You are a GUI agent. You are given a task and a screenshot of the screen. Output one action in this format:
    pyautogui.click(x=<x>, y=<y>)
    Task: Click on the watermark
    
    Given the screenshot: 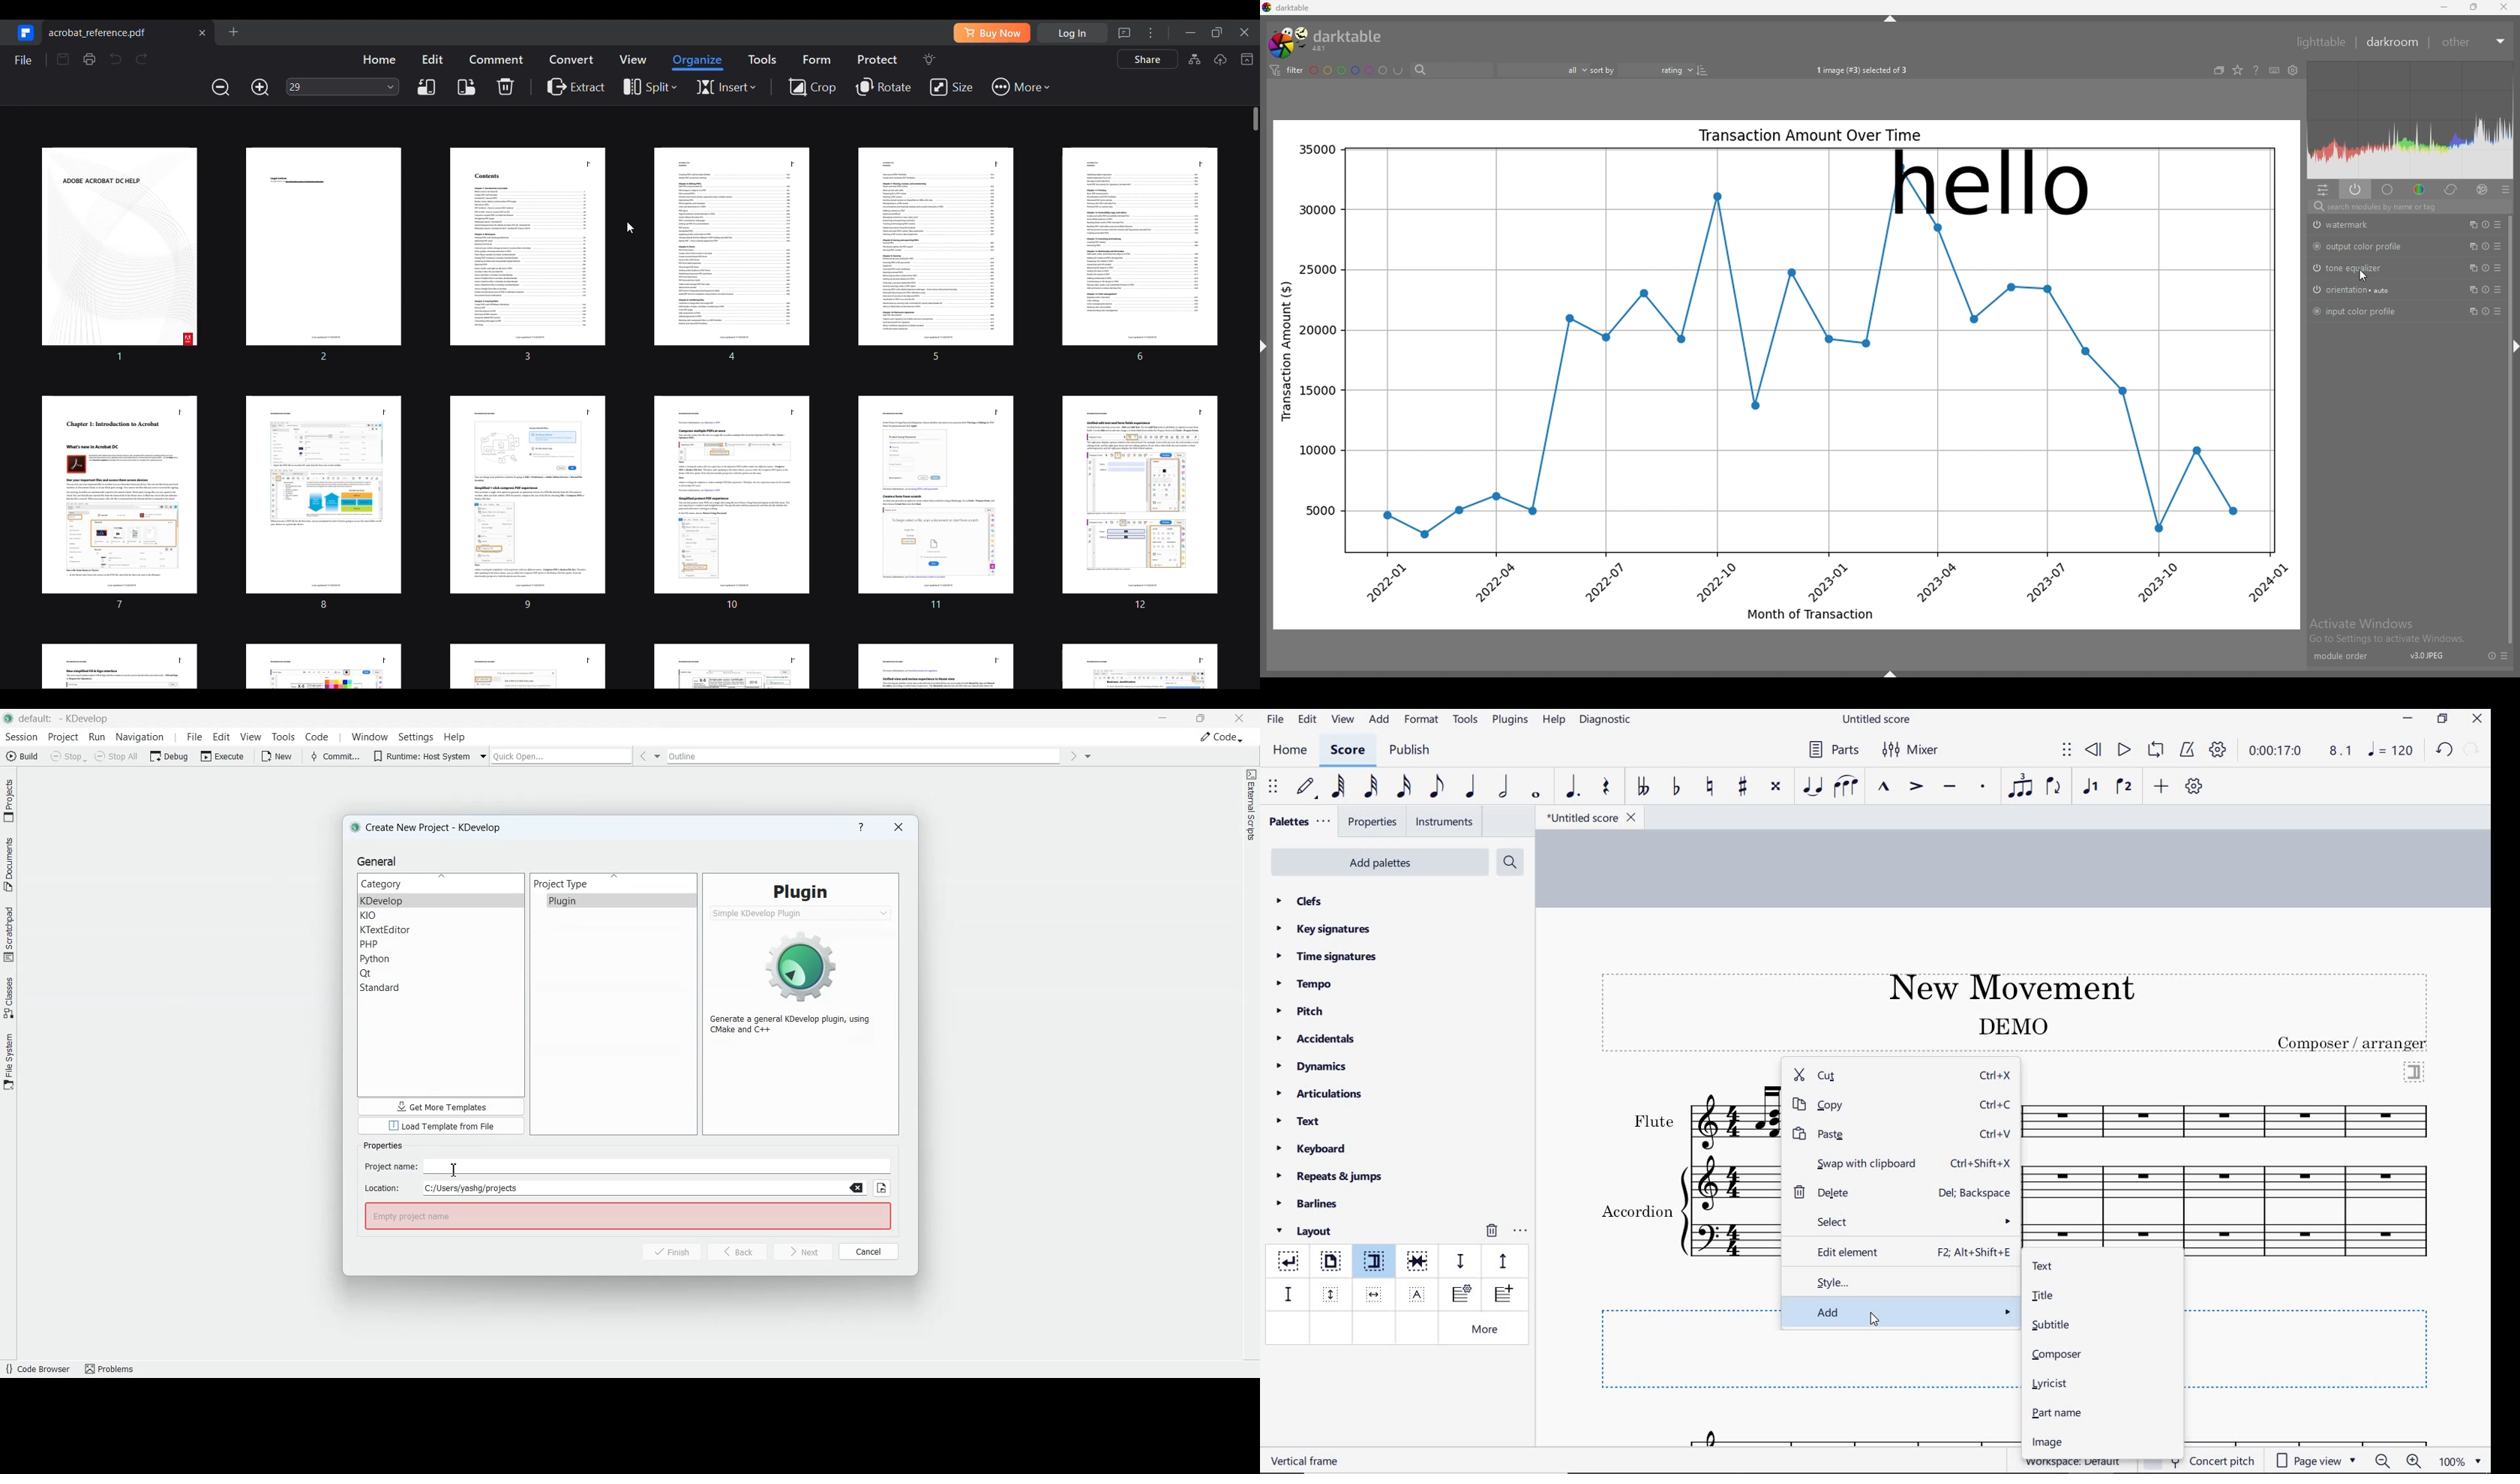 What is the action you would take?
    pyautogui.click(x=2358, y=225)
    